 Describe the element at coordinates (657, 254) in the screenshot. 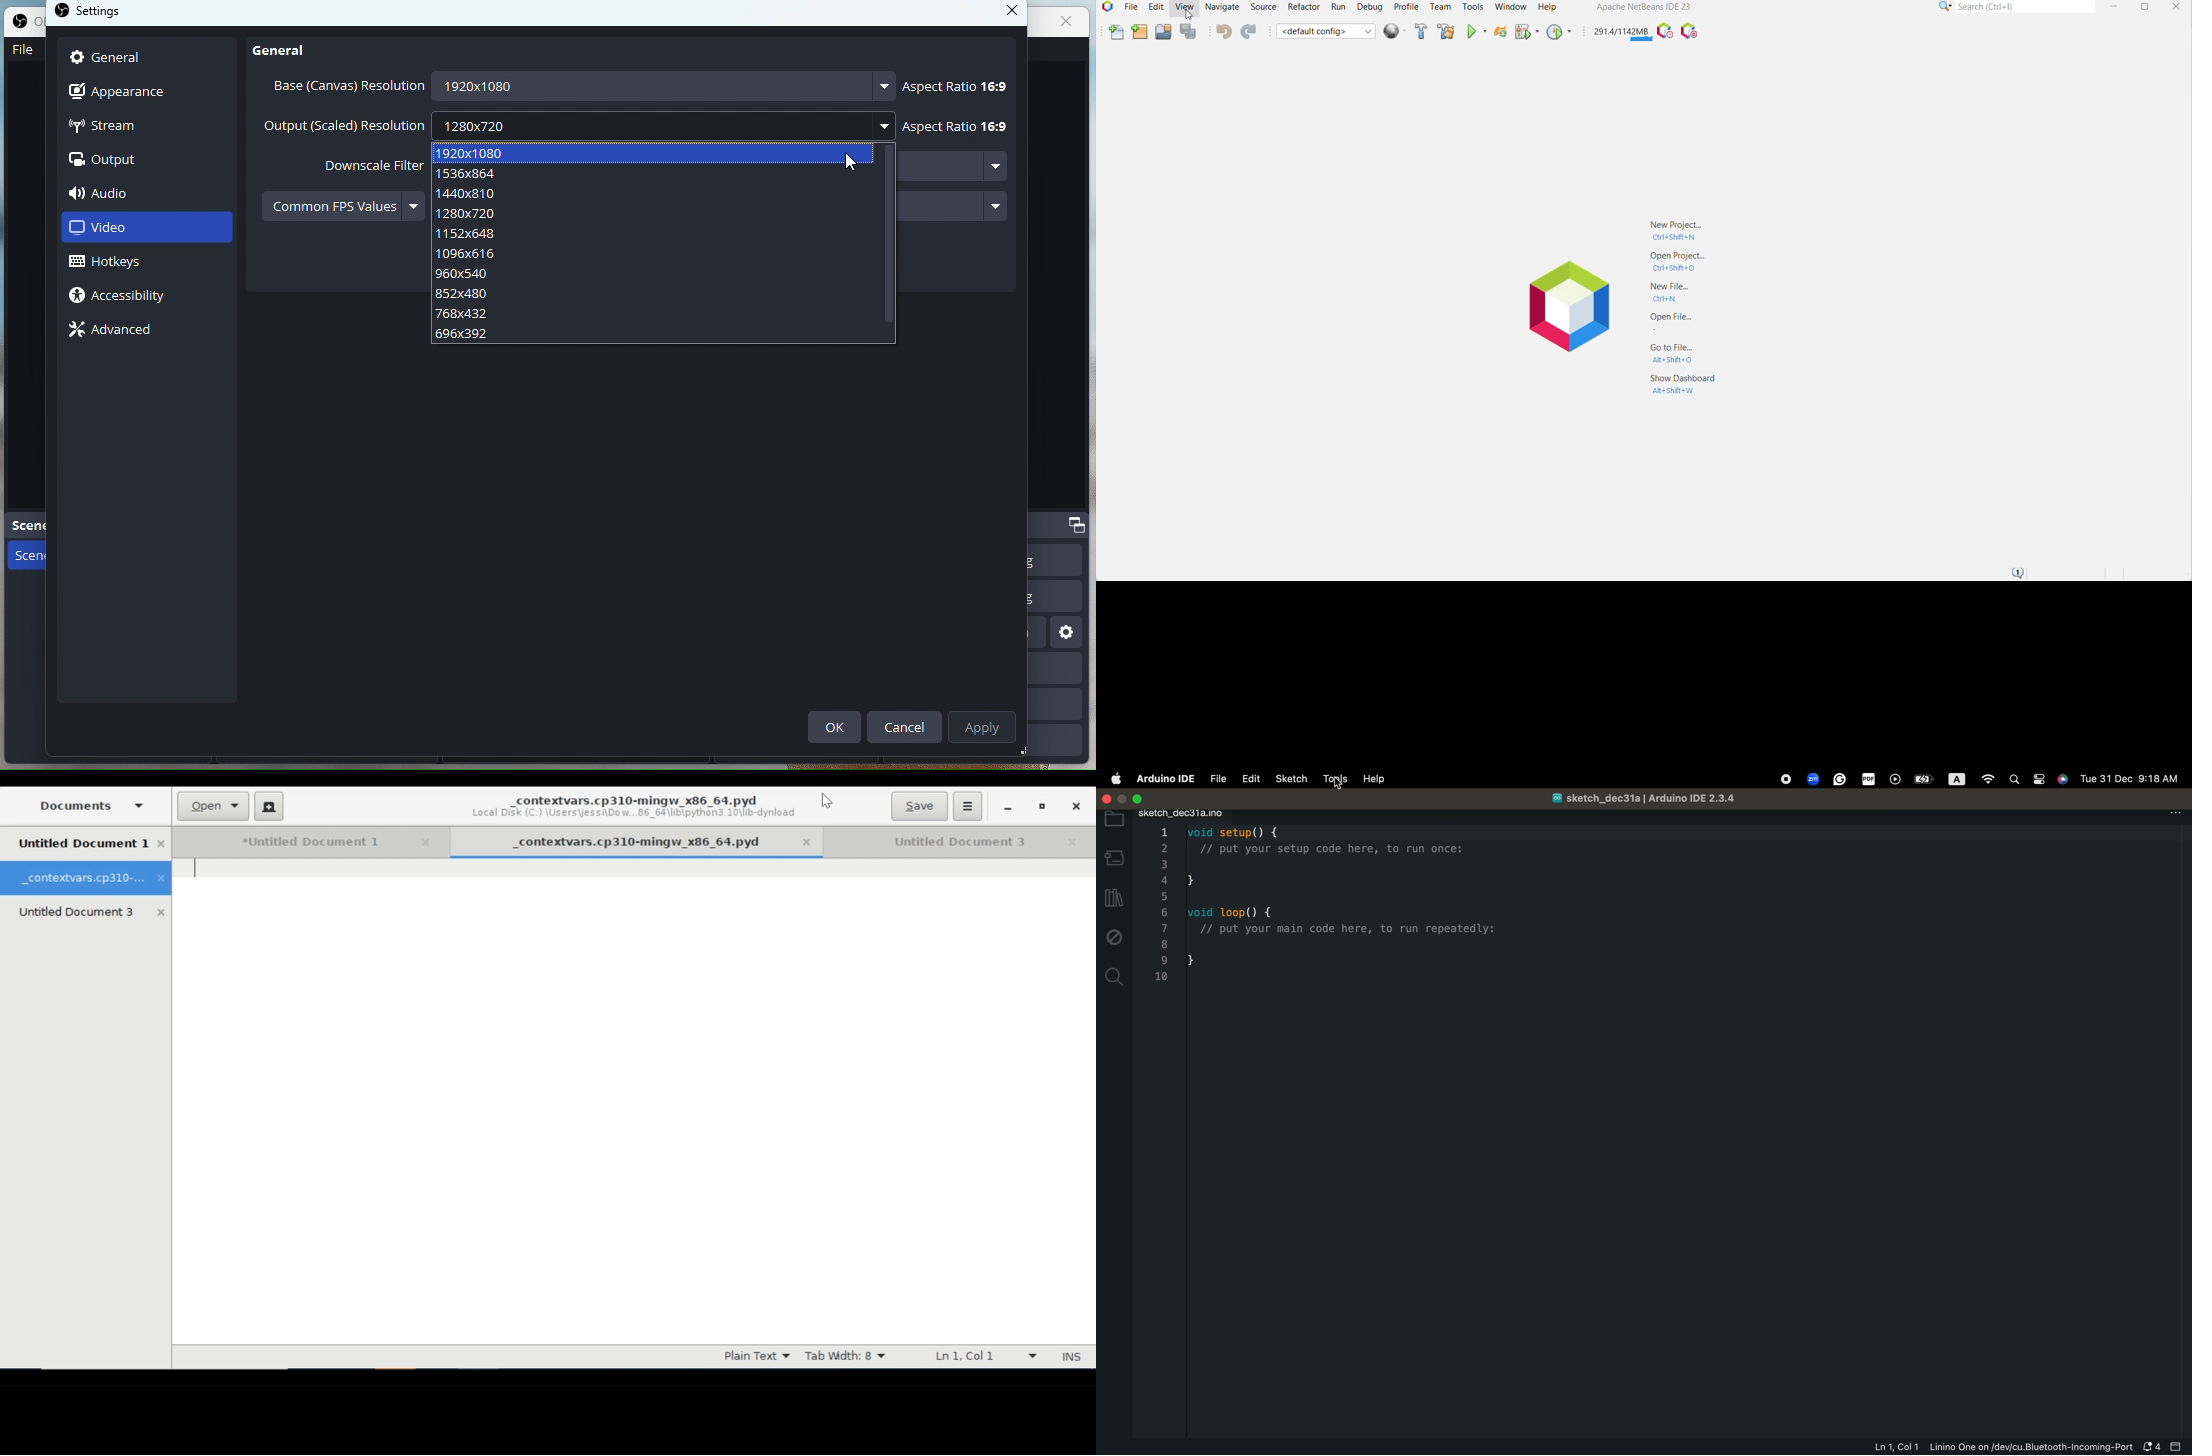

I see `1096x616` at that location.